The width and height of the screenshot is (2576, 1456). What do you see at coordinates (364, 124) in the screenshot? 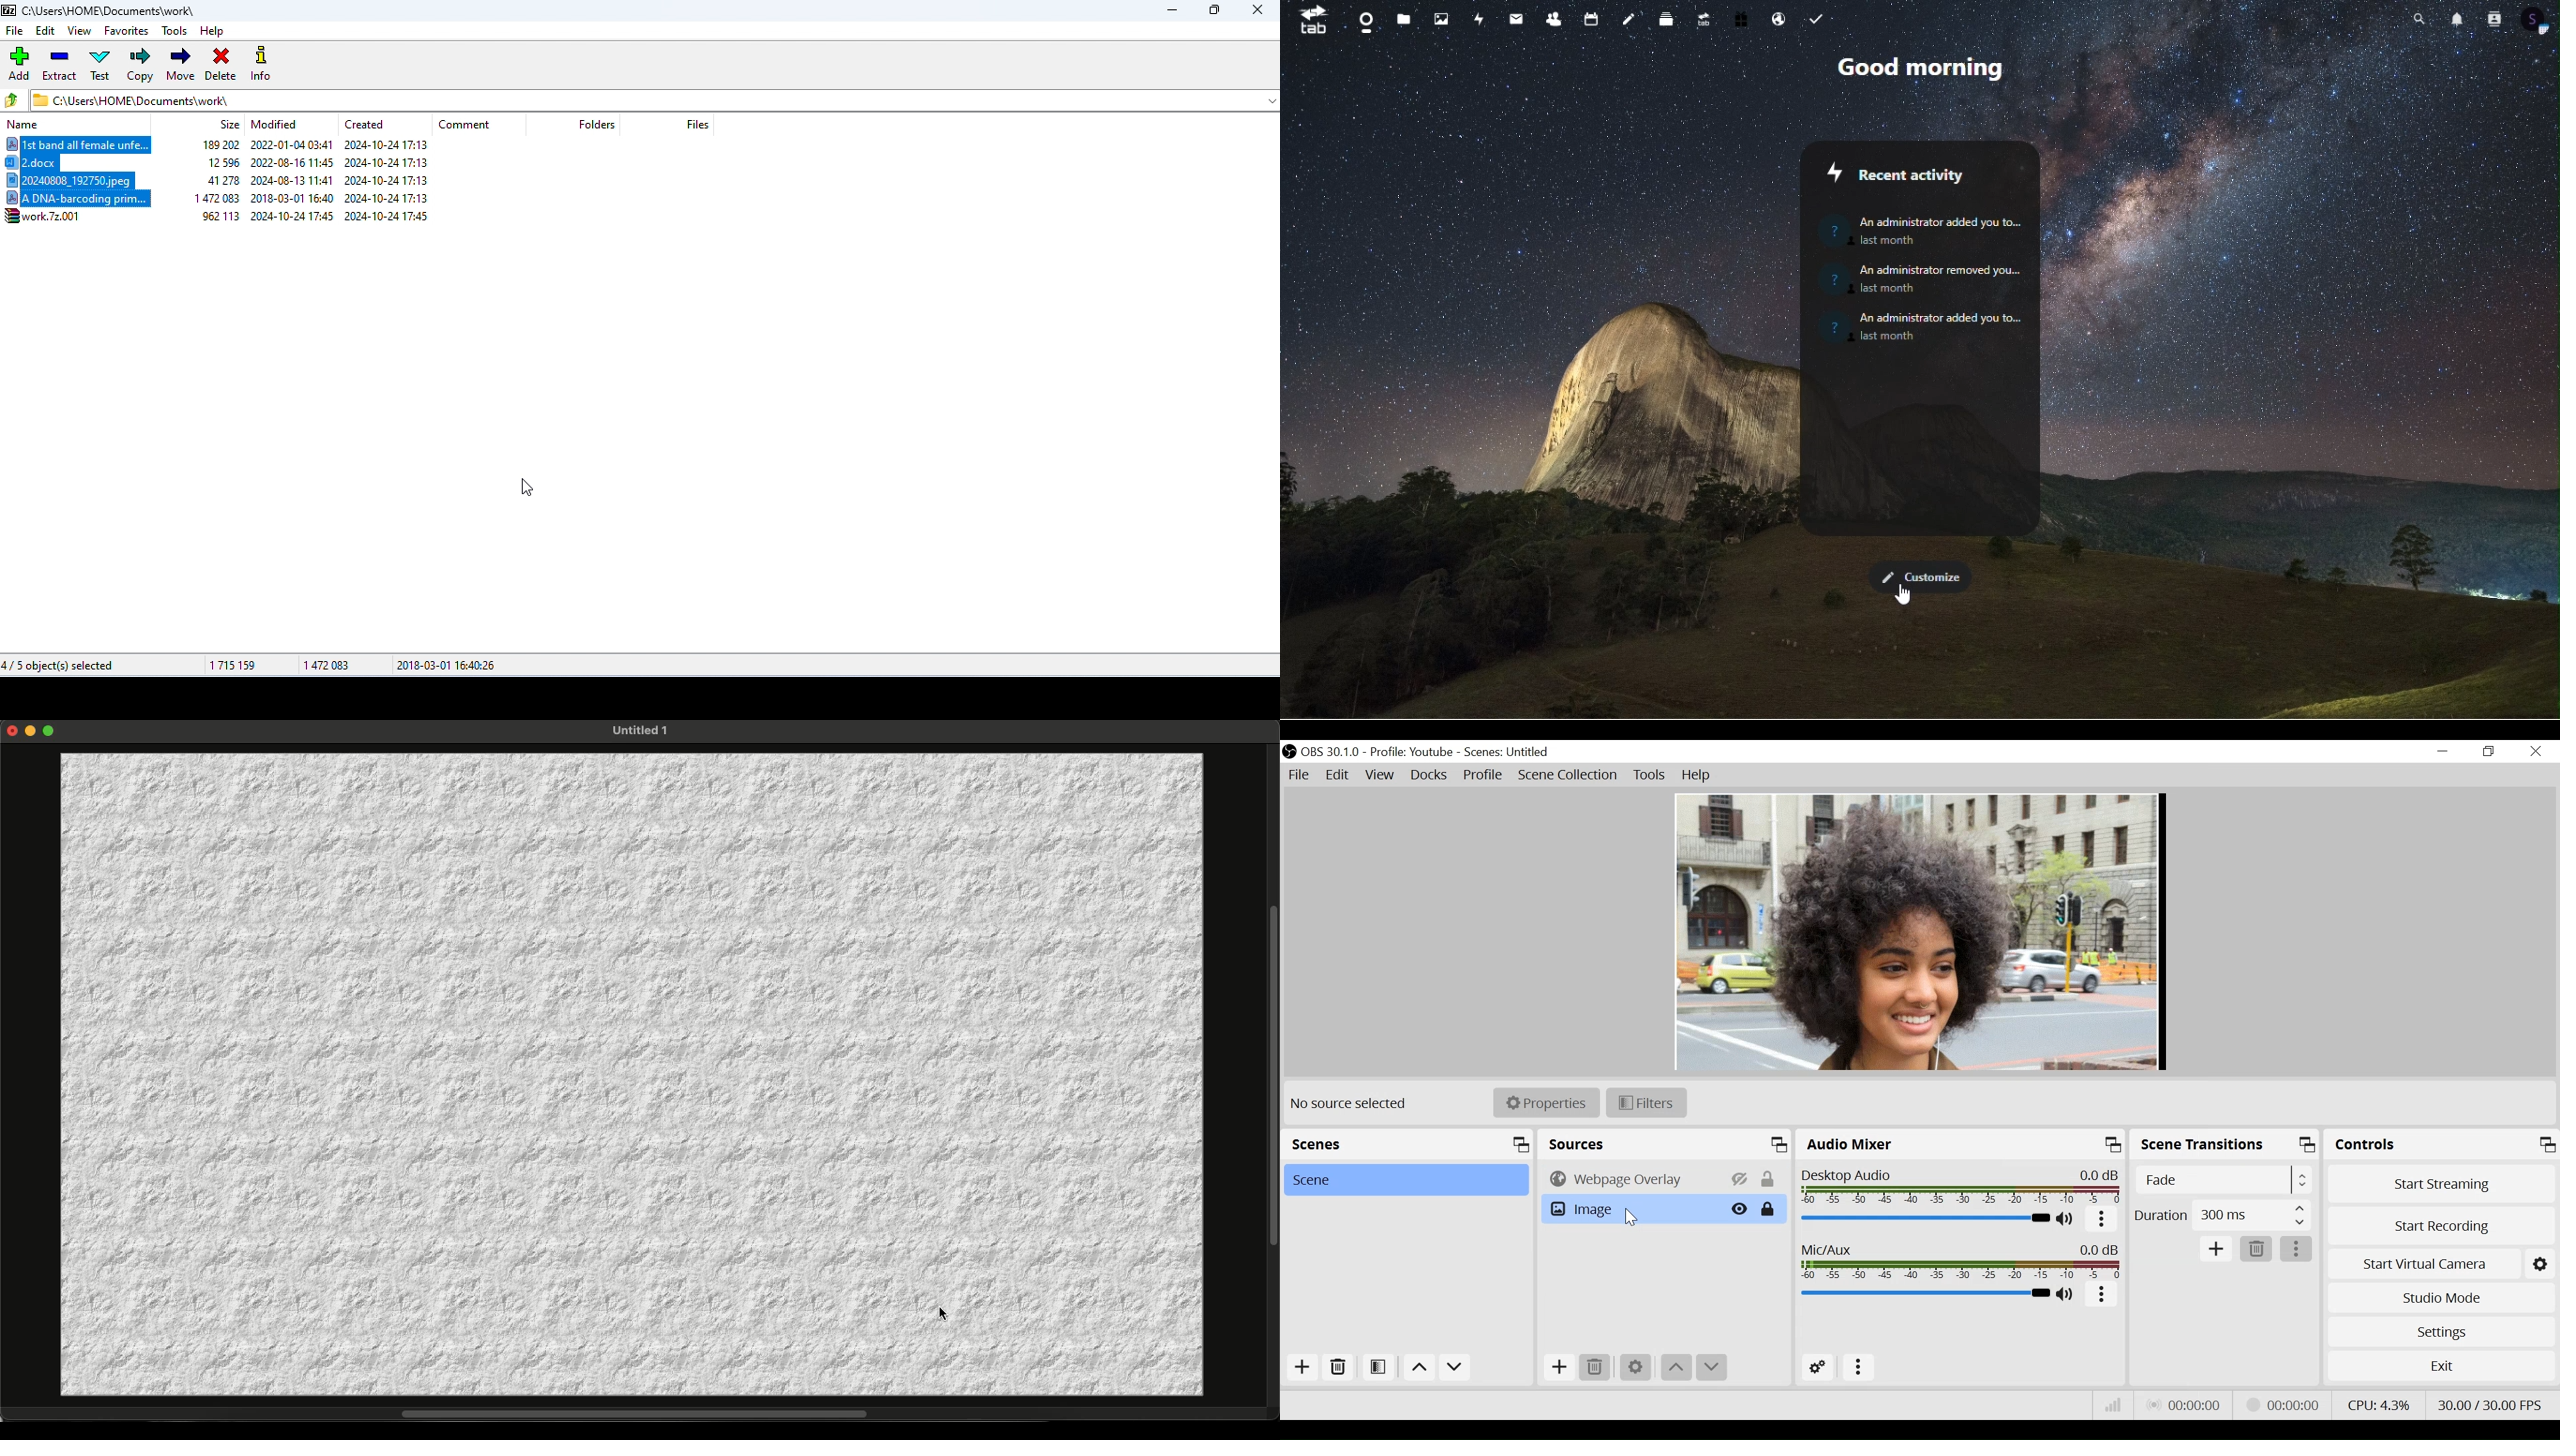
I see `created` at bounding box center [364, 124].